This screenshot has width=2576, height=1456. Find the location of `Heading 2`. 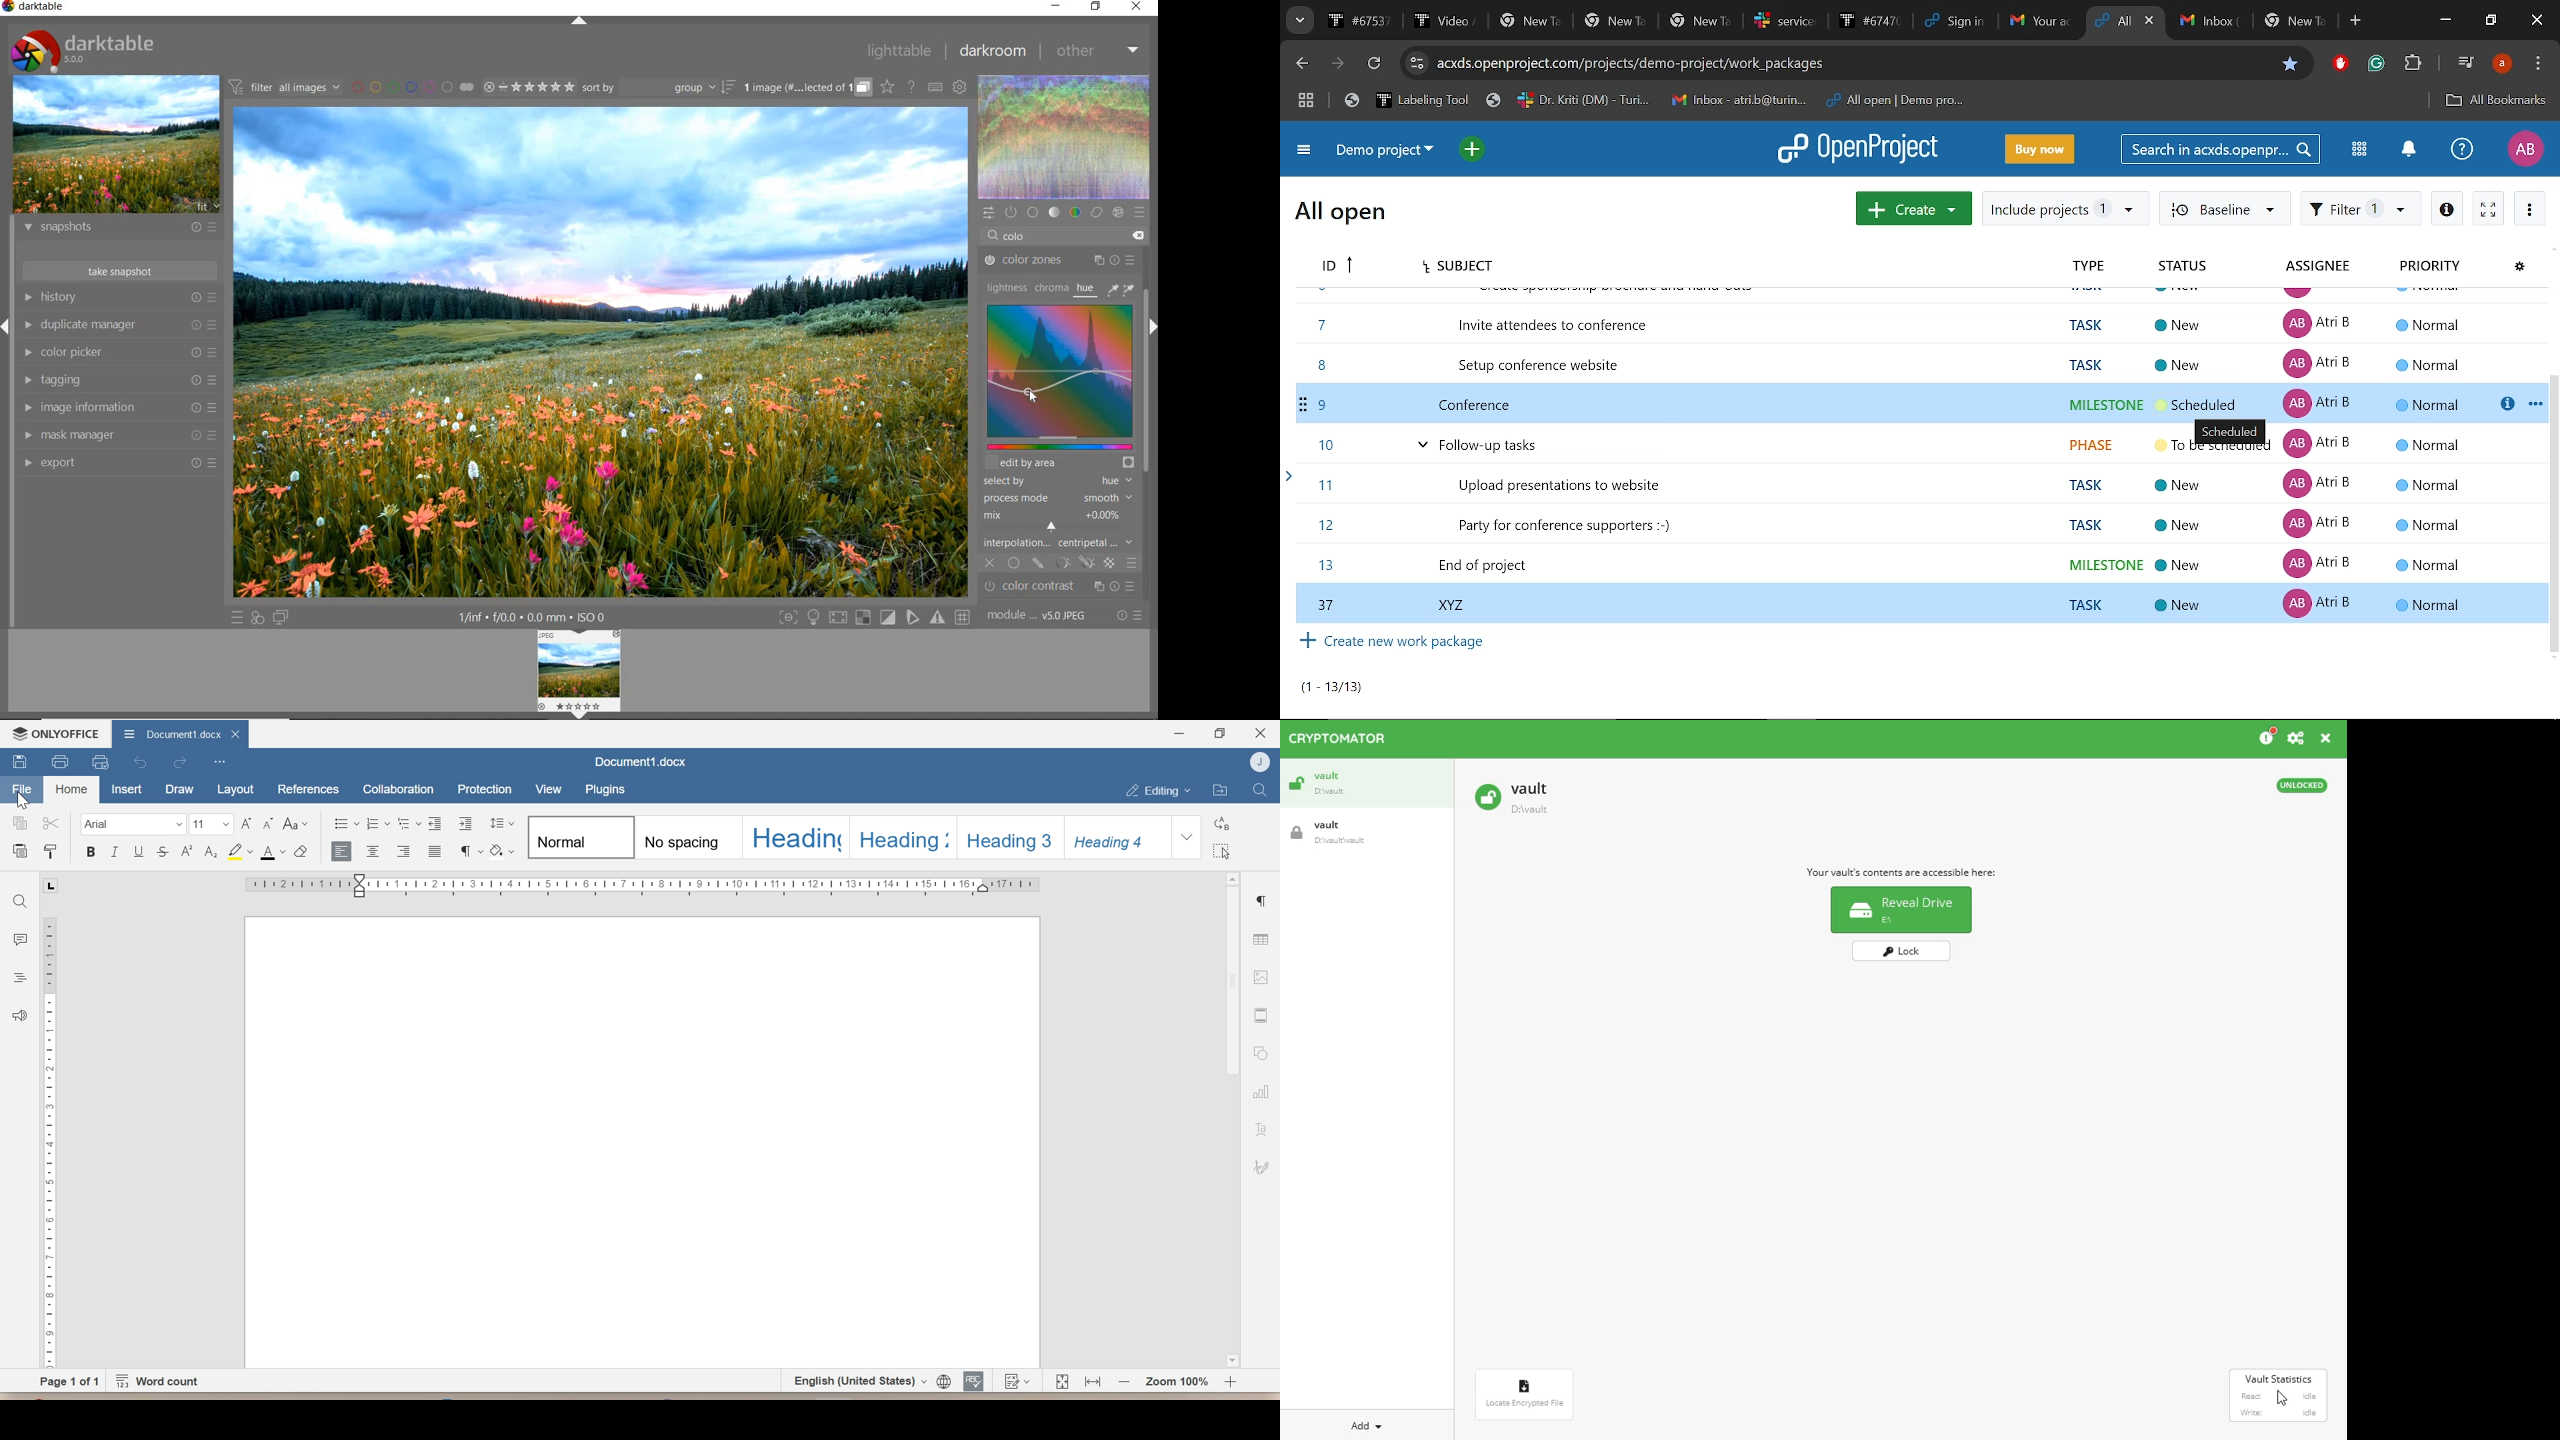

Heading 2 is located at coordinates (905, 837).